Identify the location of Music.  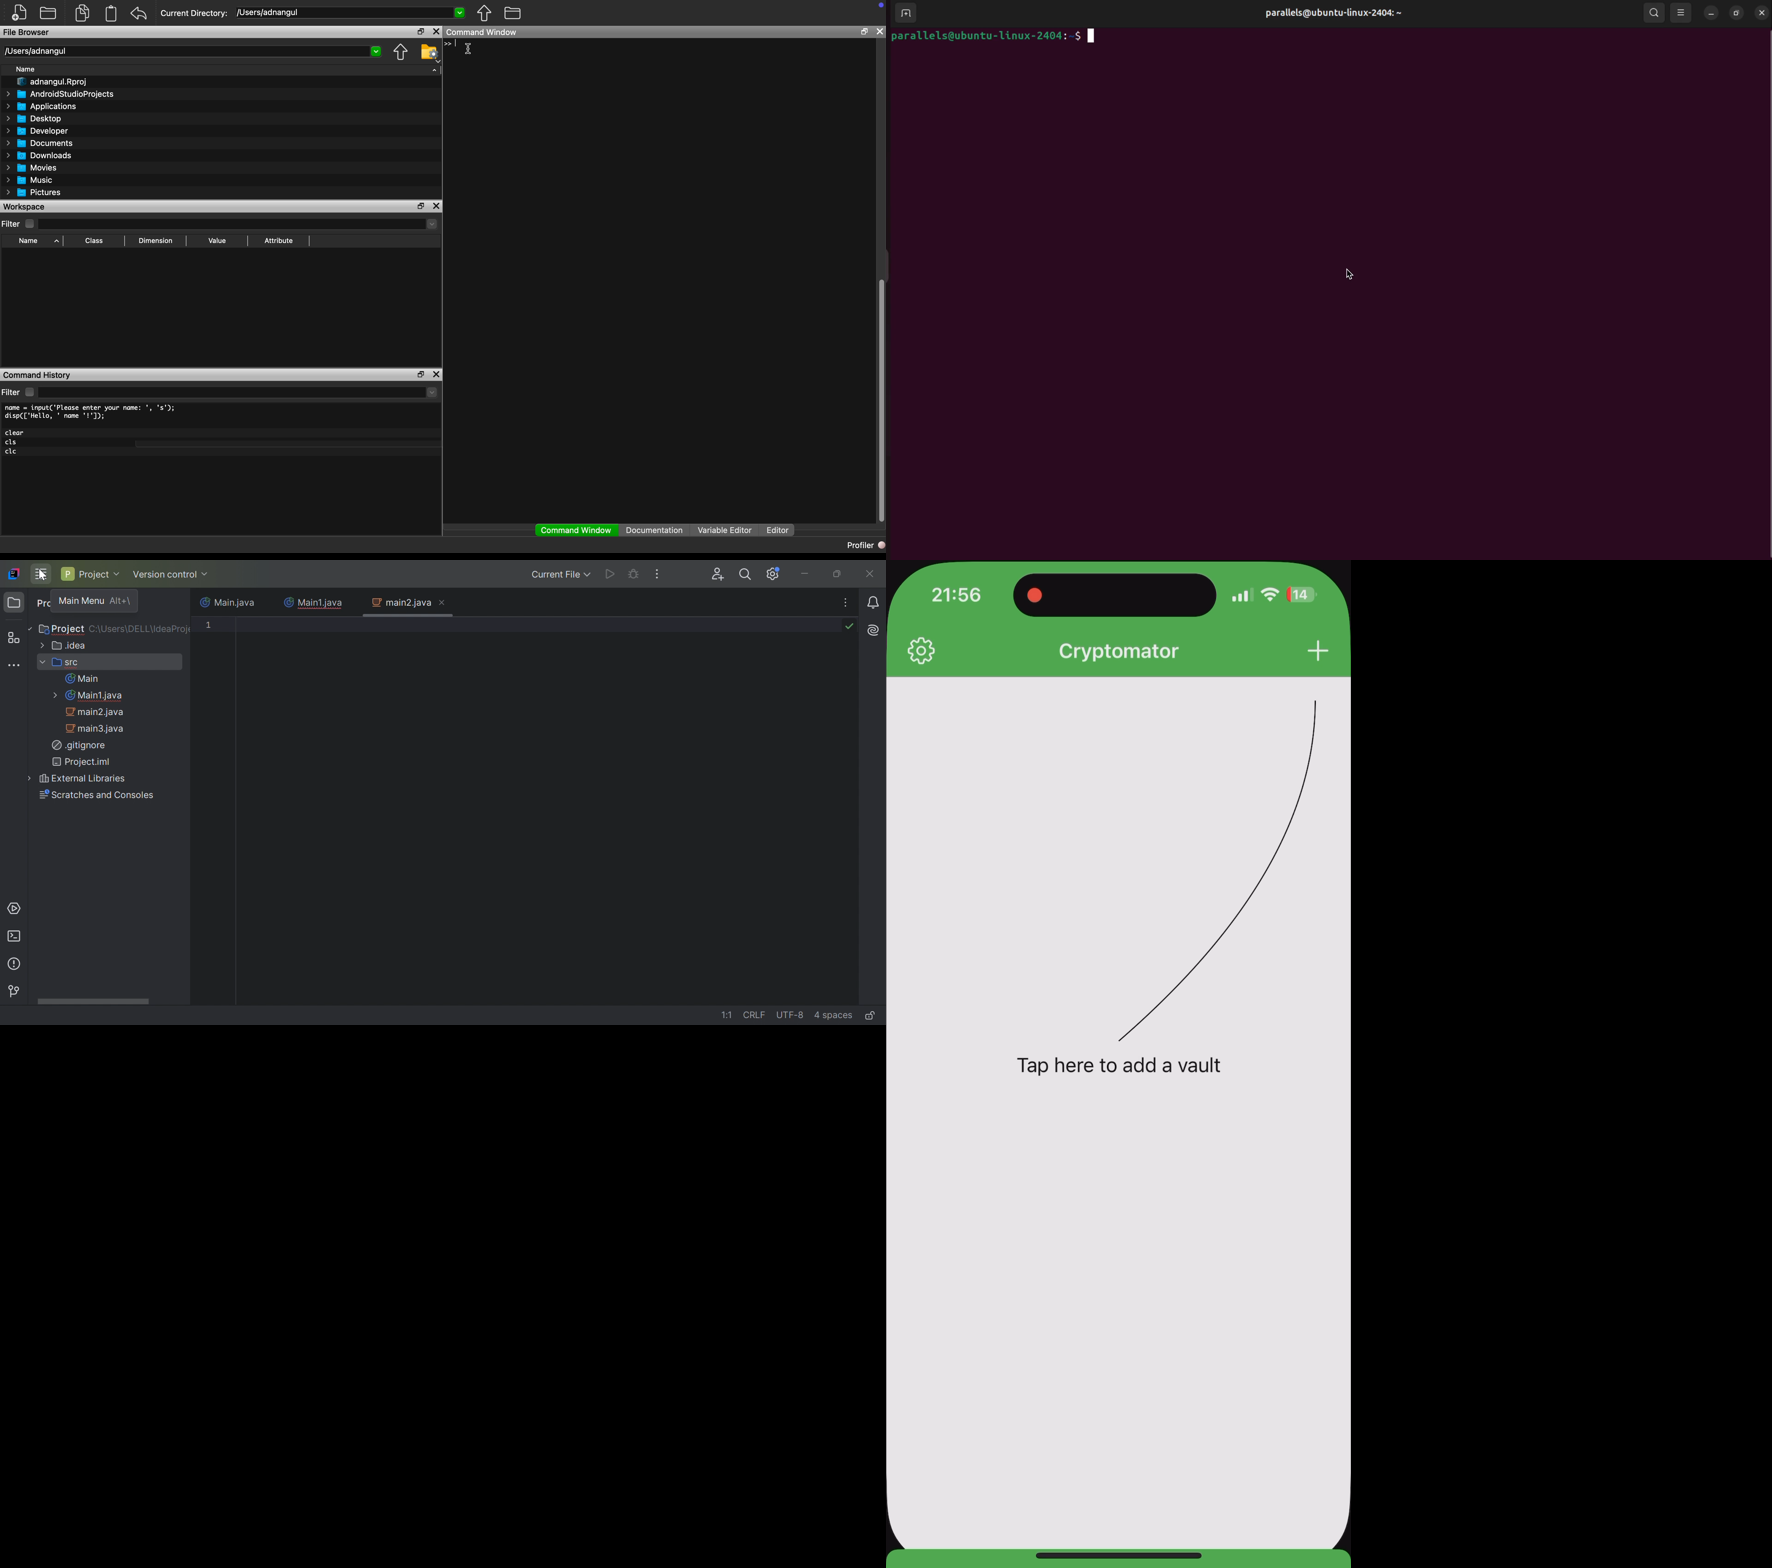
(29, 180).